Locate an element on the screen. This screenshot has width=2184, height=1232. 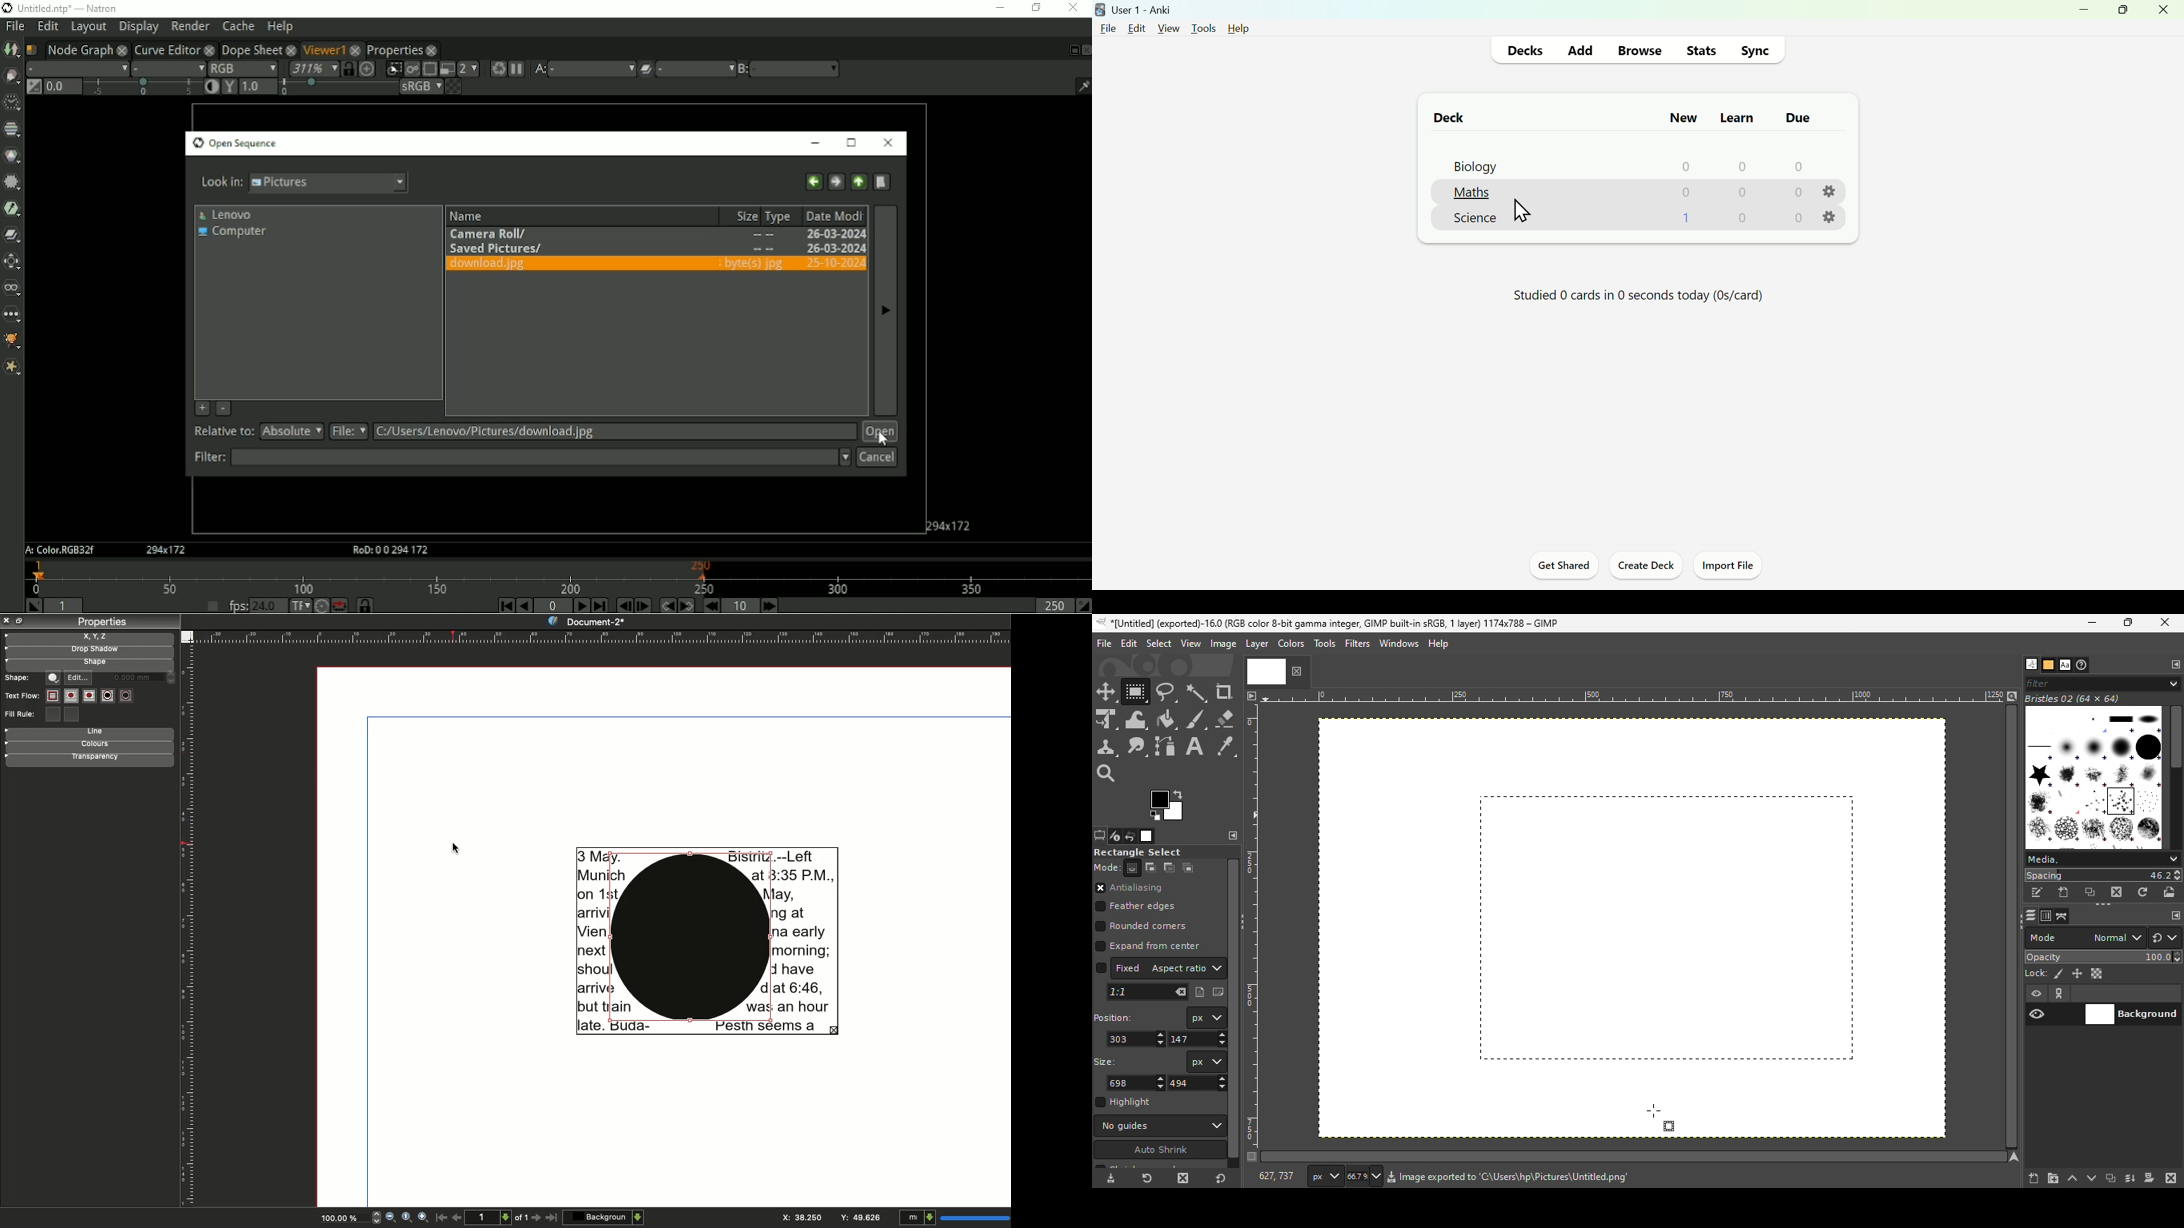
0 is located at coordinates (1738, 168).